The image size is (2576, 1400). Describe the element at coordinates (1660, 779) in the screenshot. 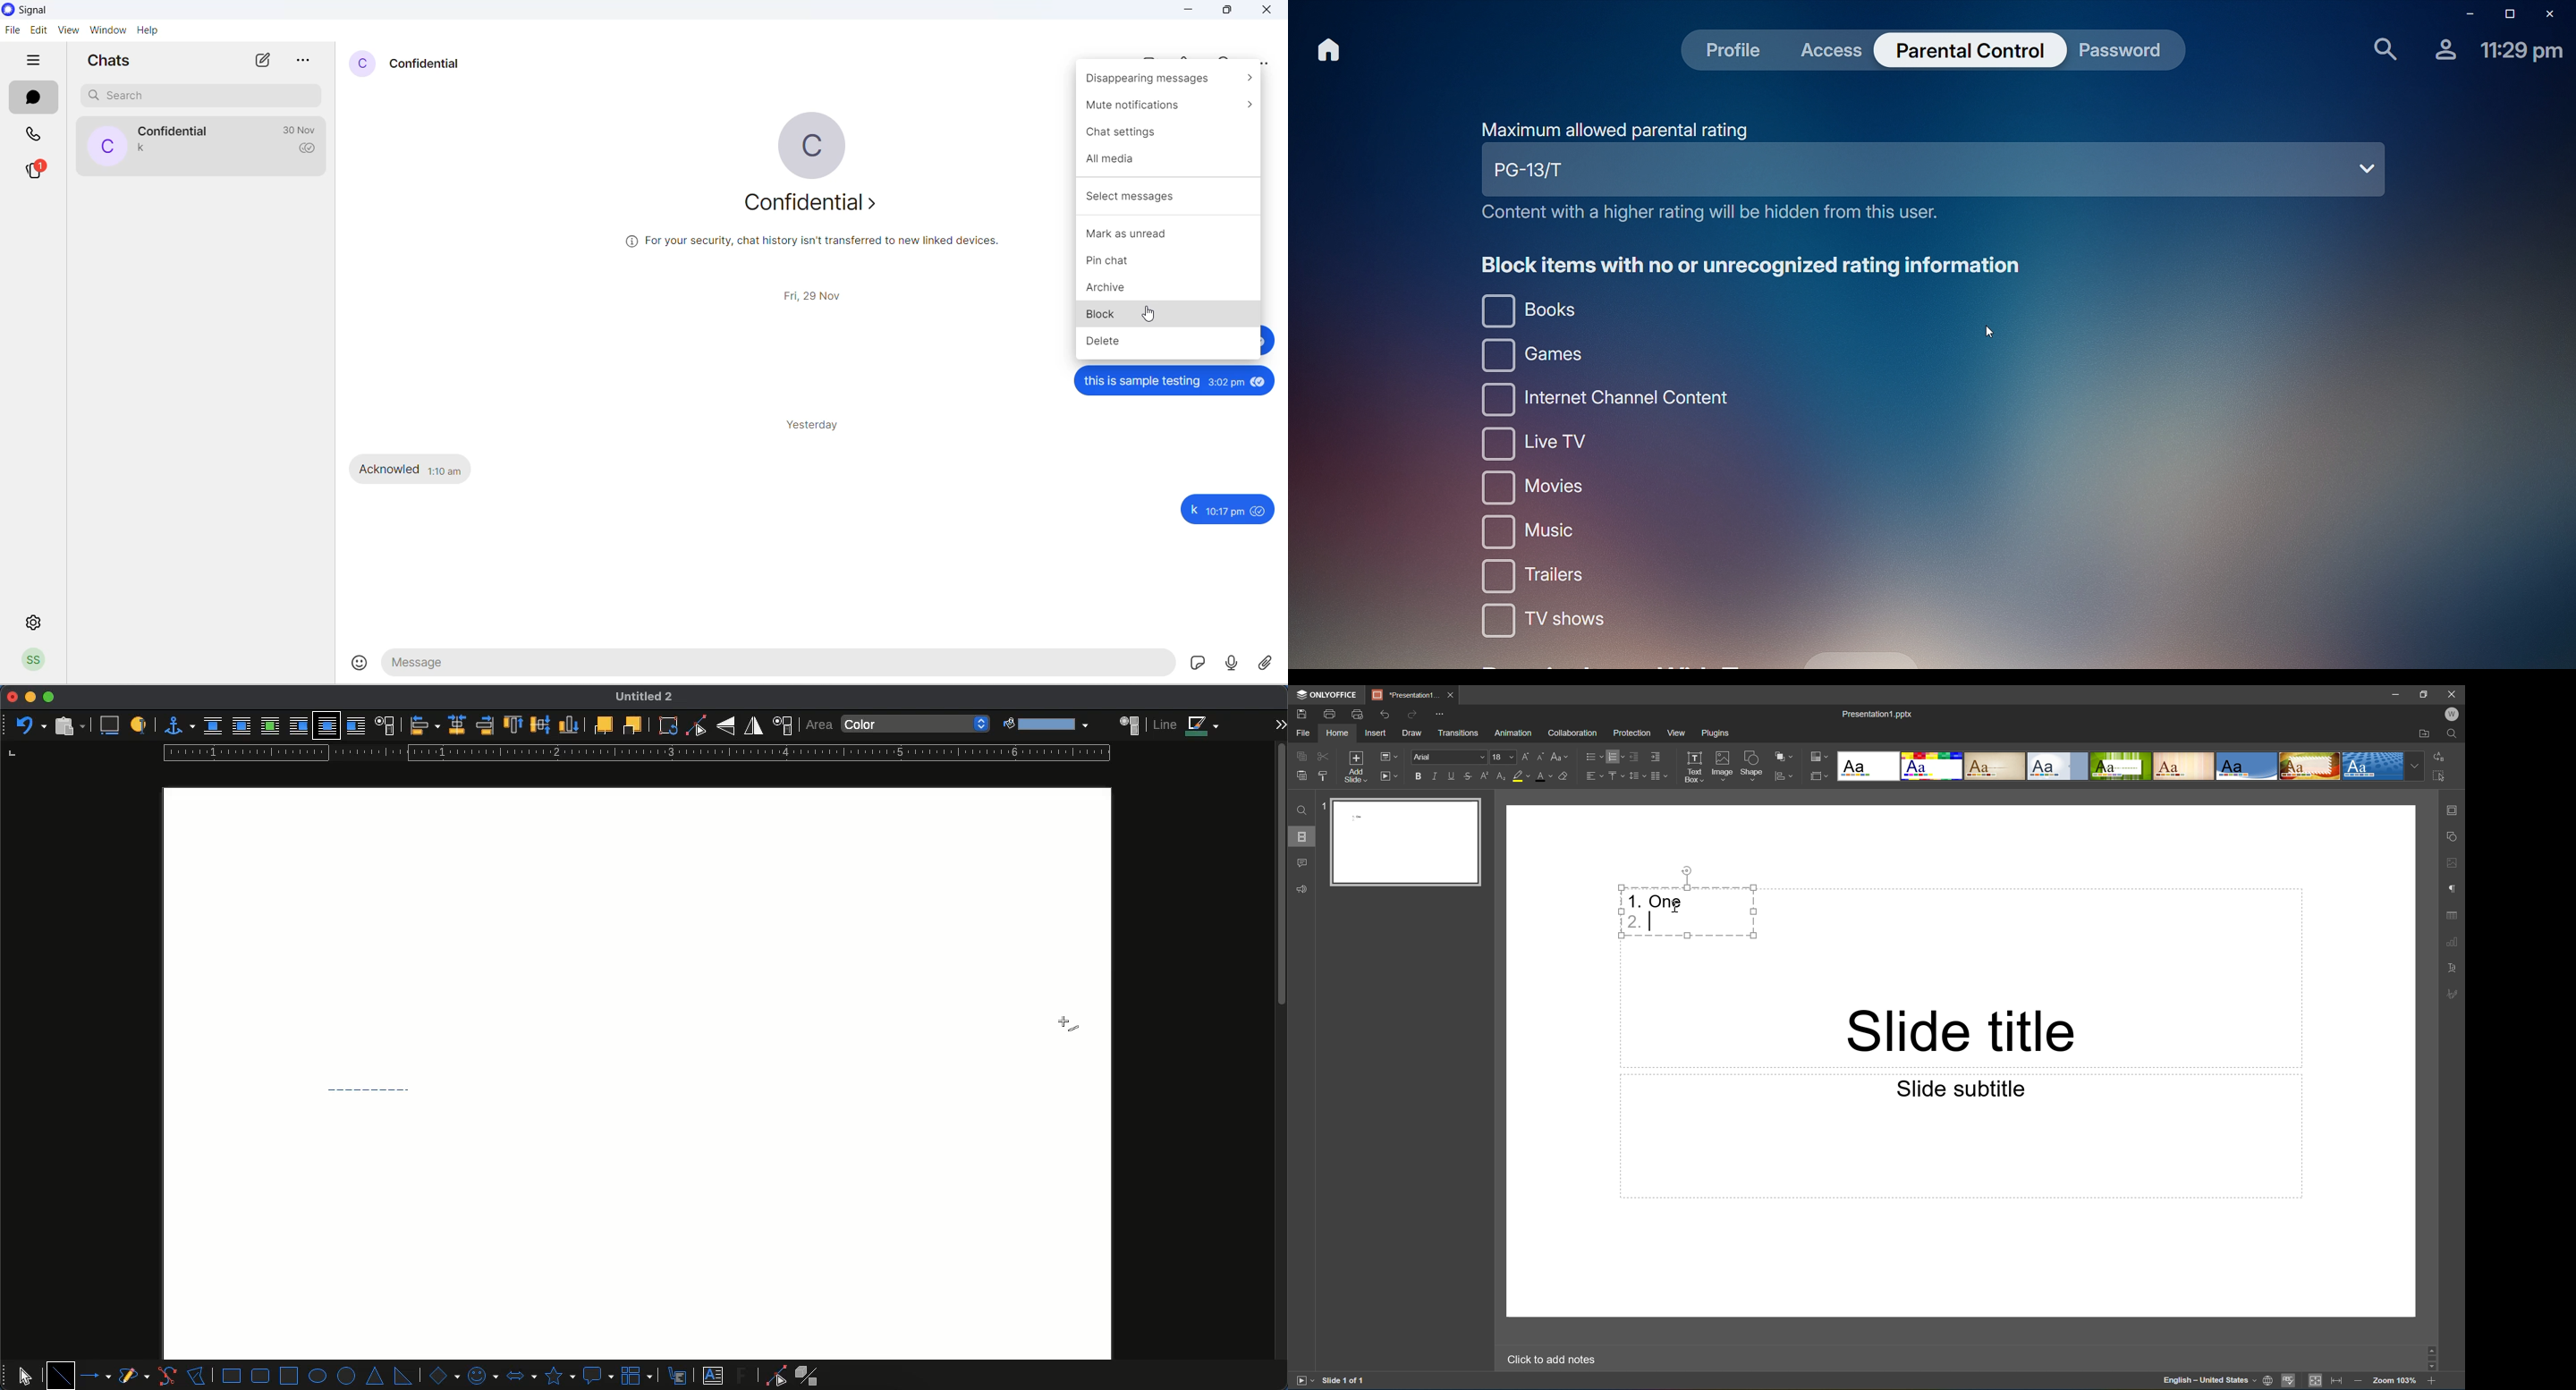

I see `Insert columns` at that location.